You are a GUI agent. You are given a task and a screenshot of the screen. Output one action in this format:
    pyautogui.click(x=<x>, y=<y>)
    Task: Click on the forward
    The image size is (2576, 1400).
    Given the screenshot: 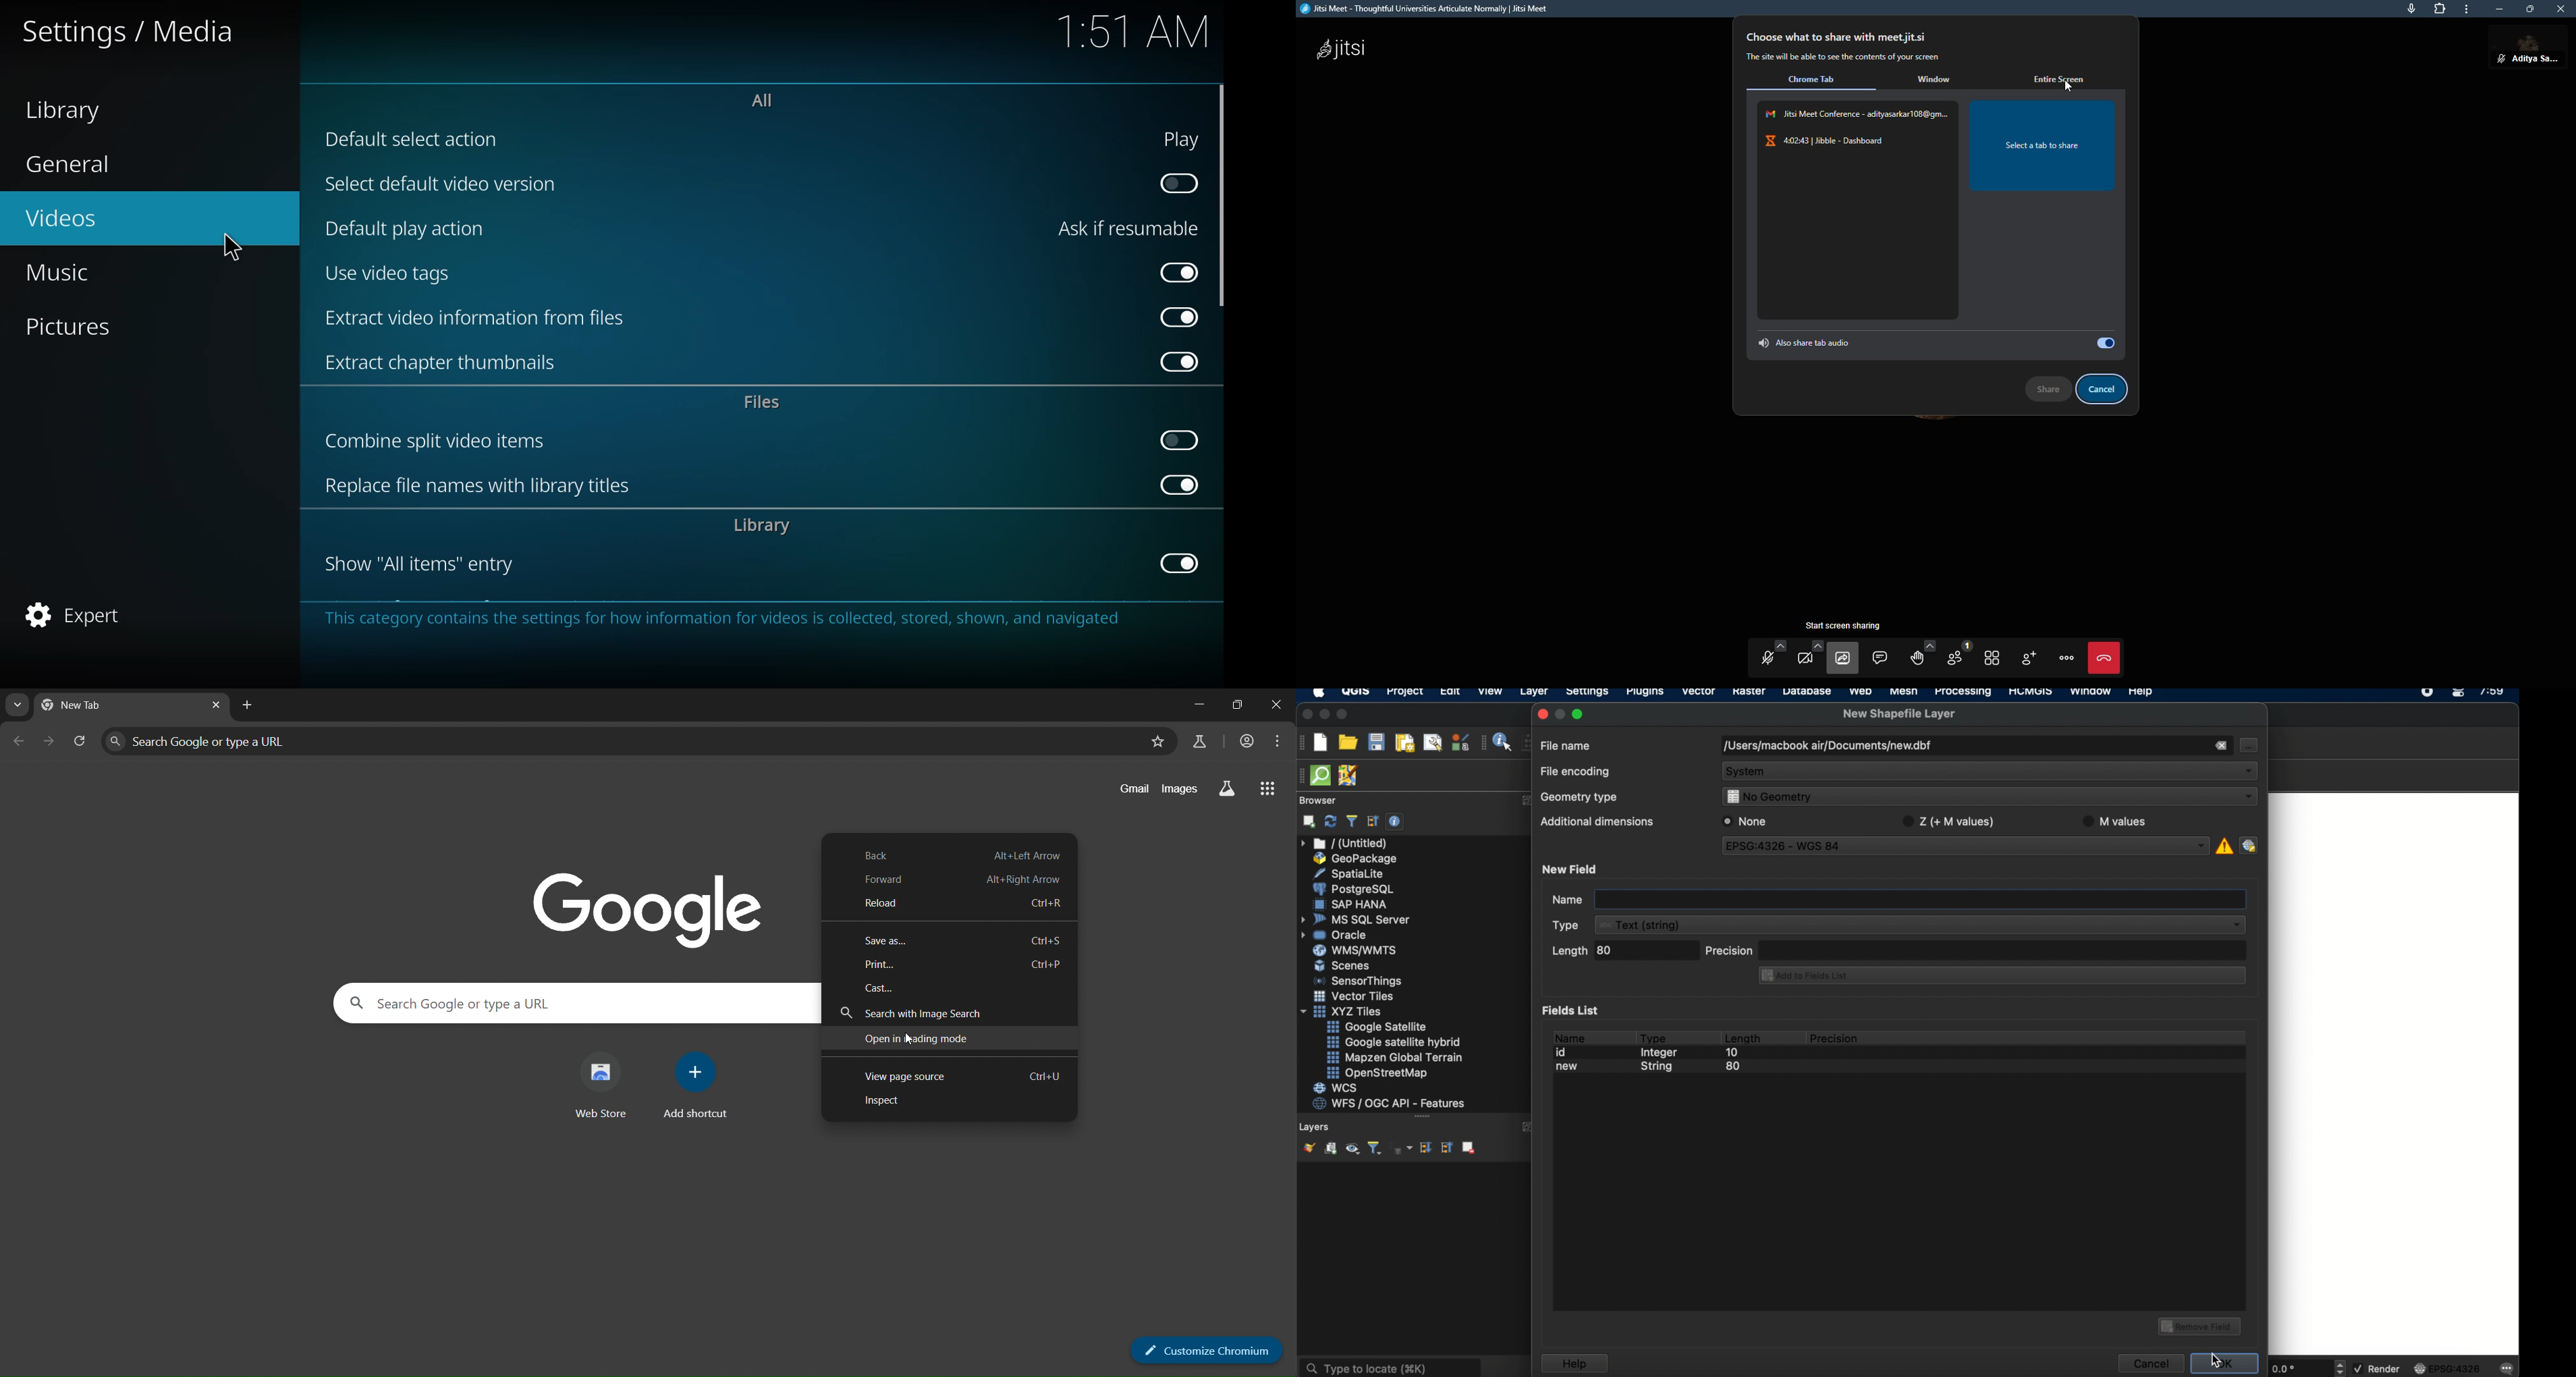 What is the action you would take?
    pyautogui.click(x=956, y=880)
    